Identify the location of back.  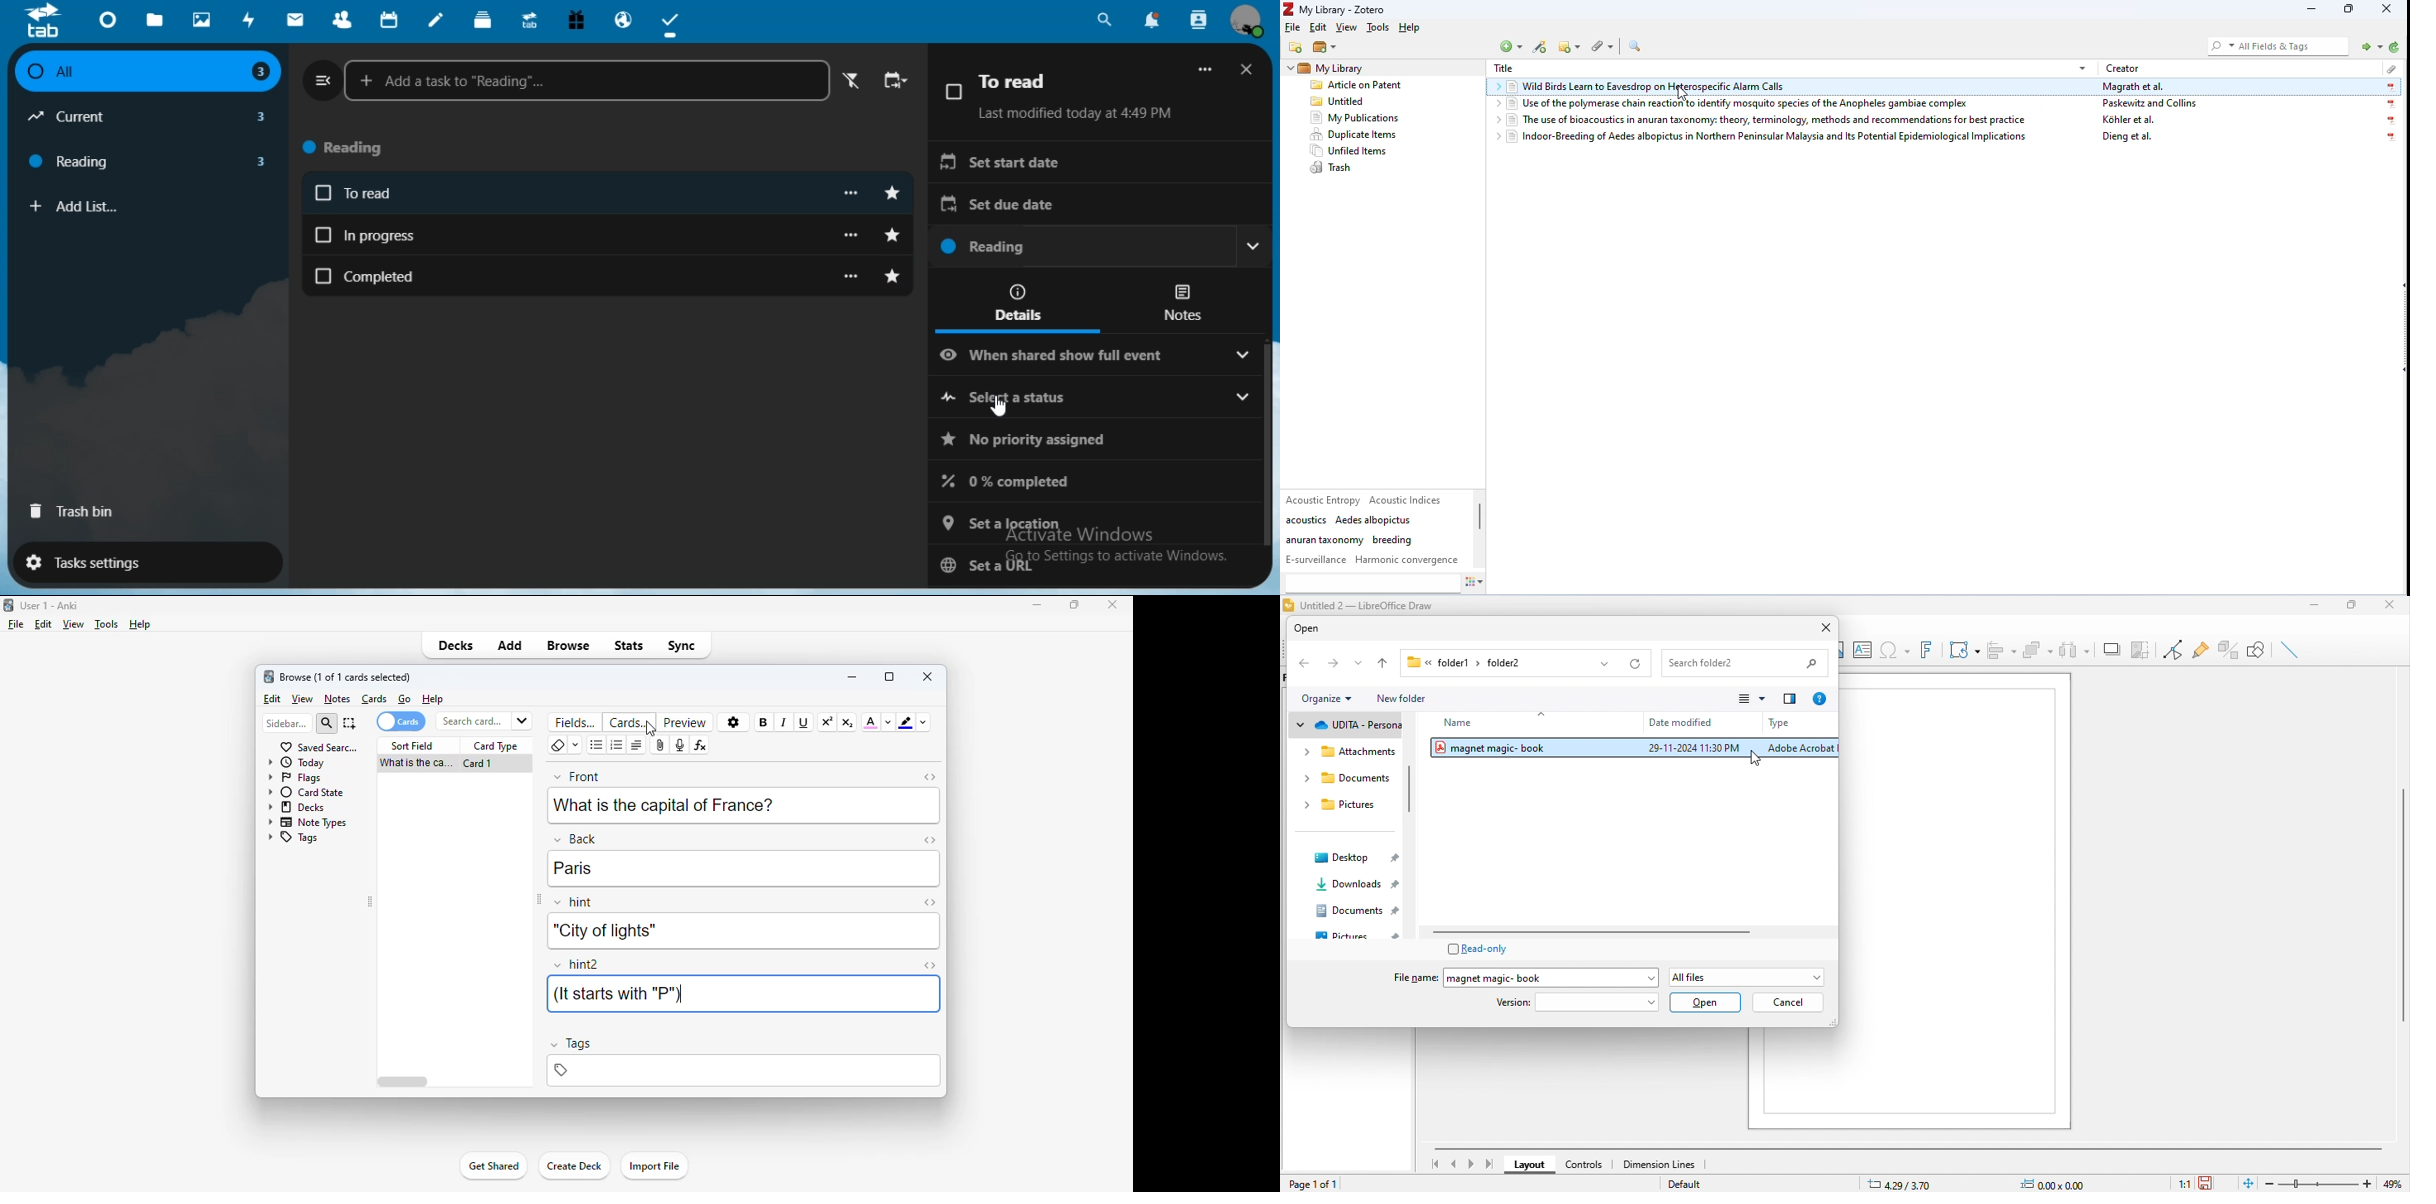
(575, 838).